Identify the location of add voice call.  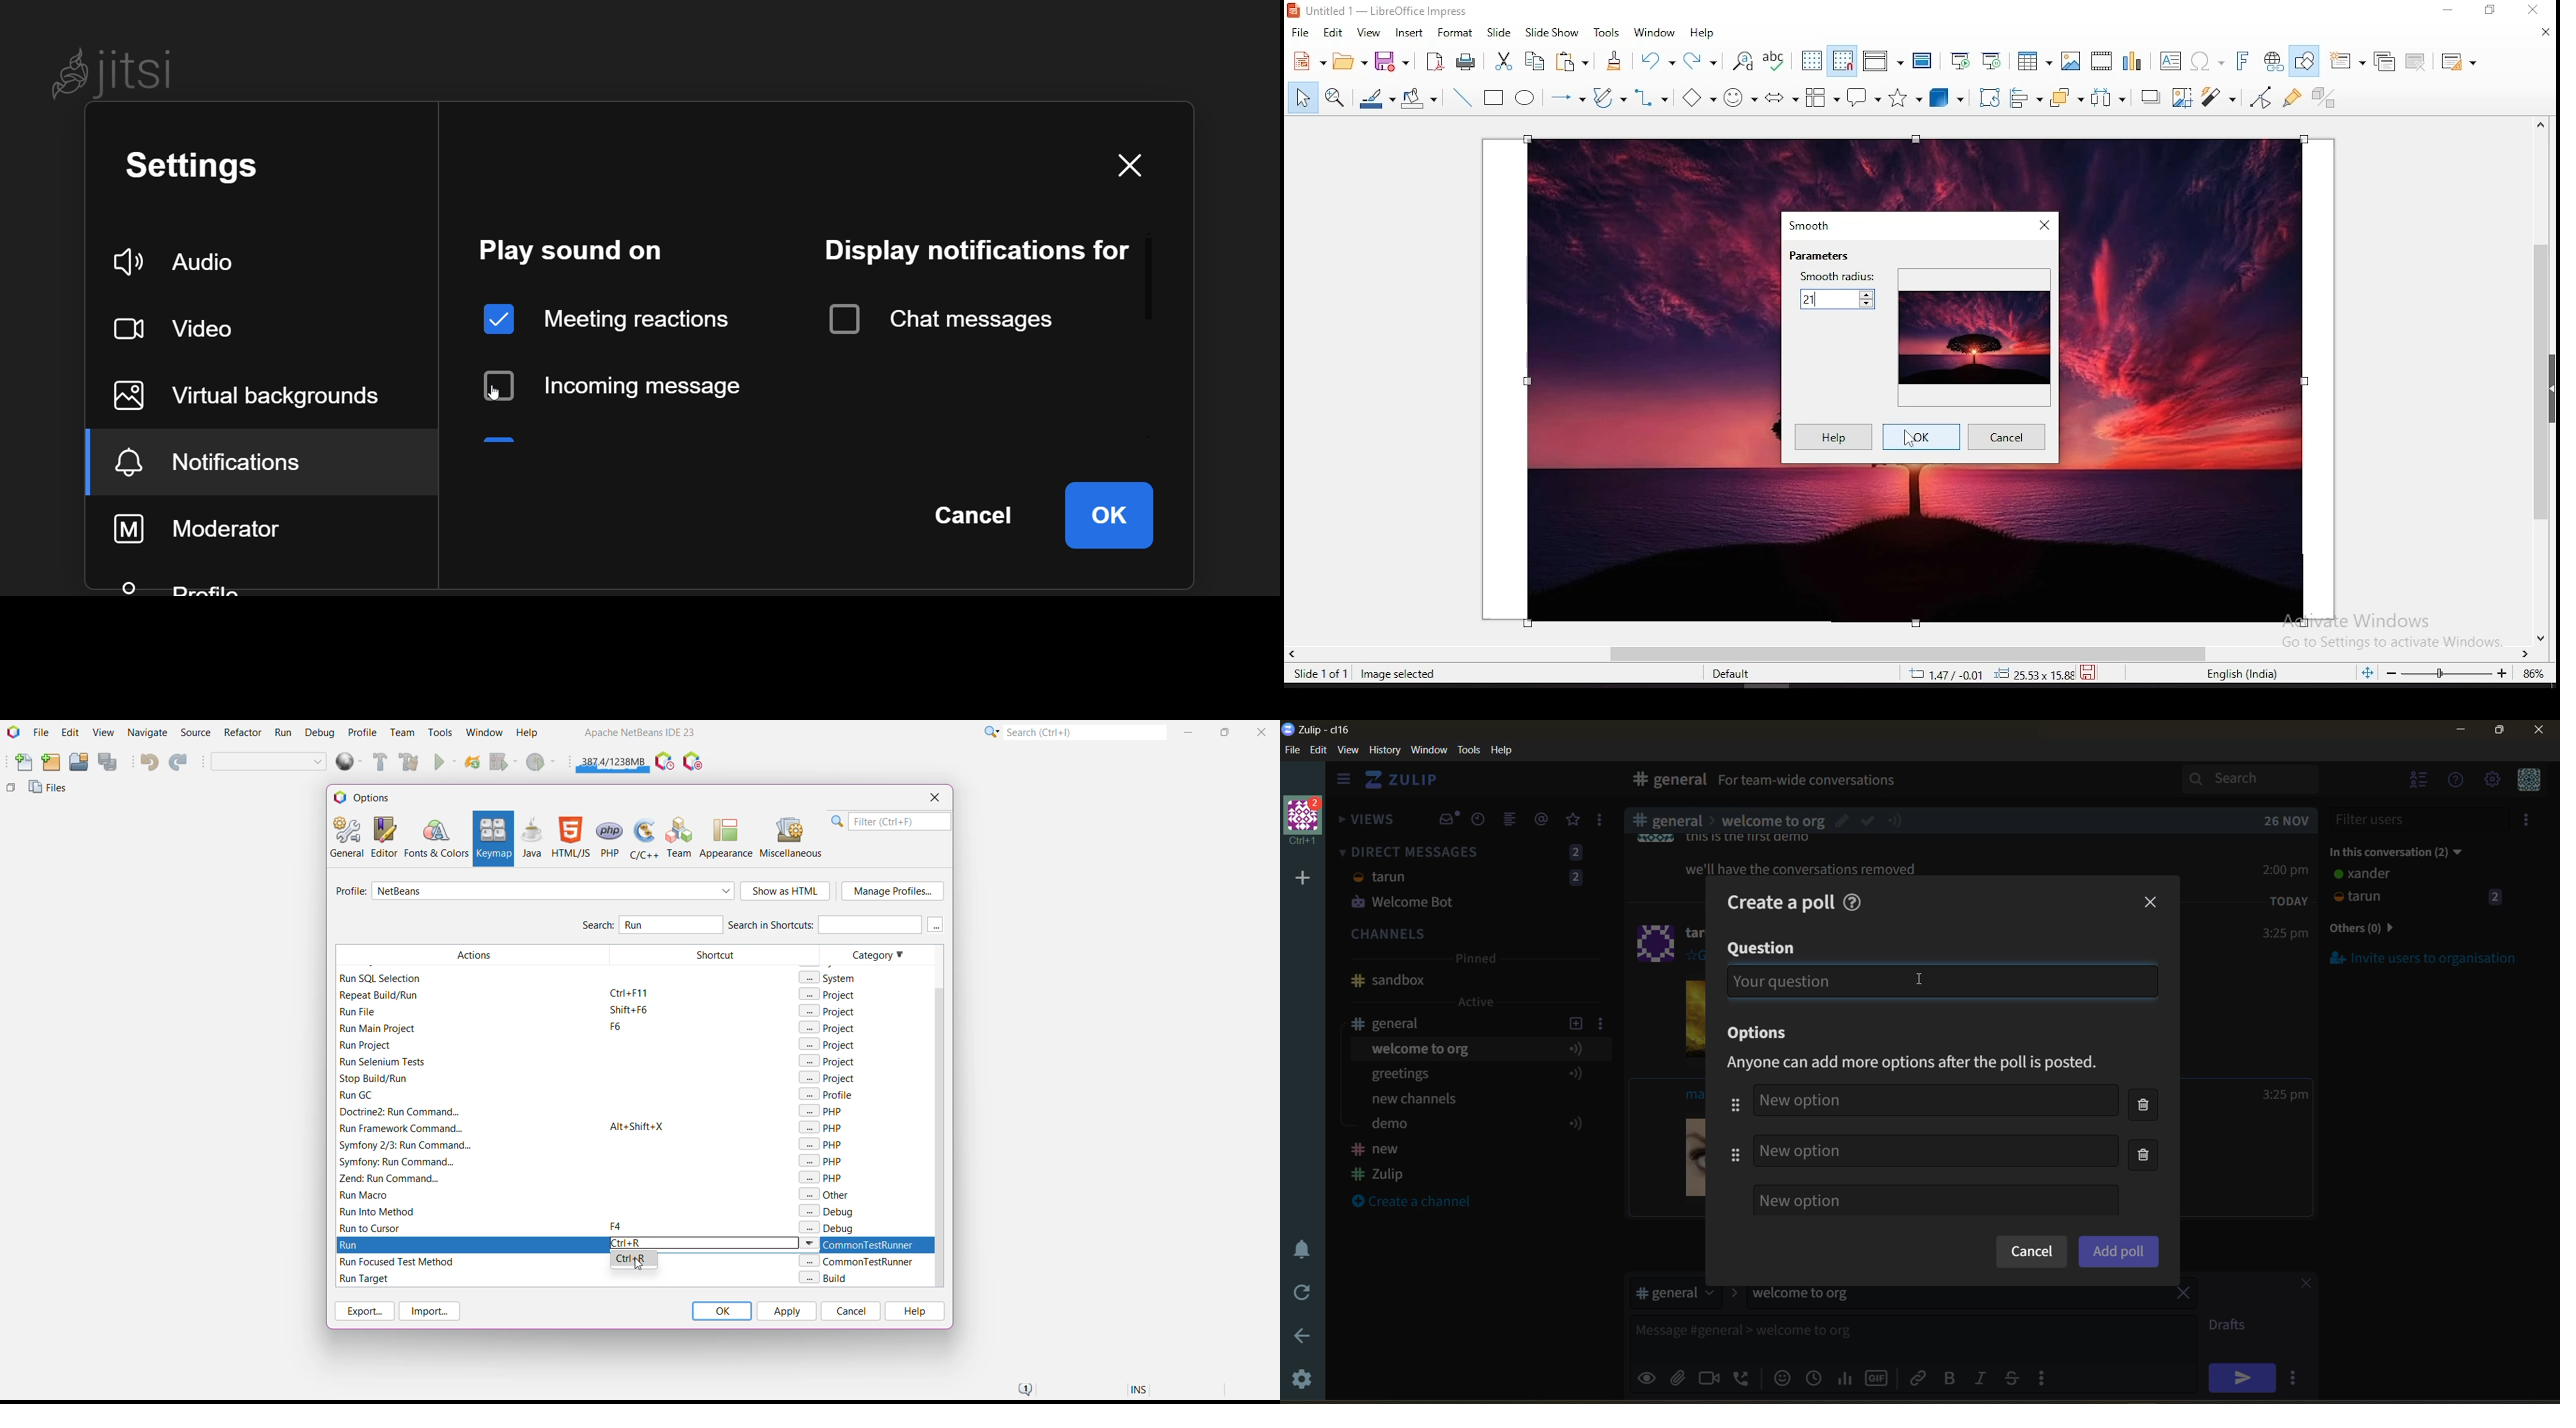
(1743, 1377).